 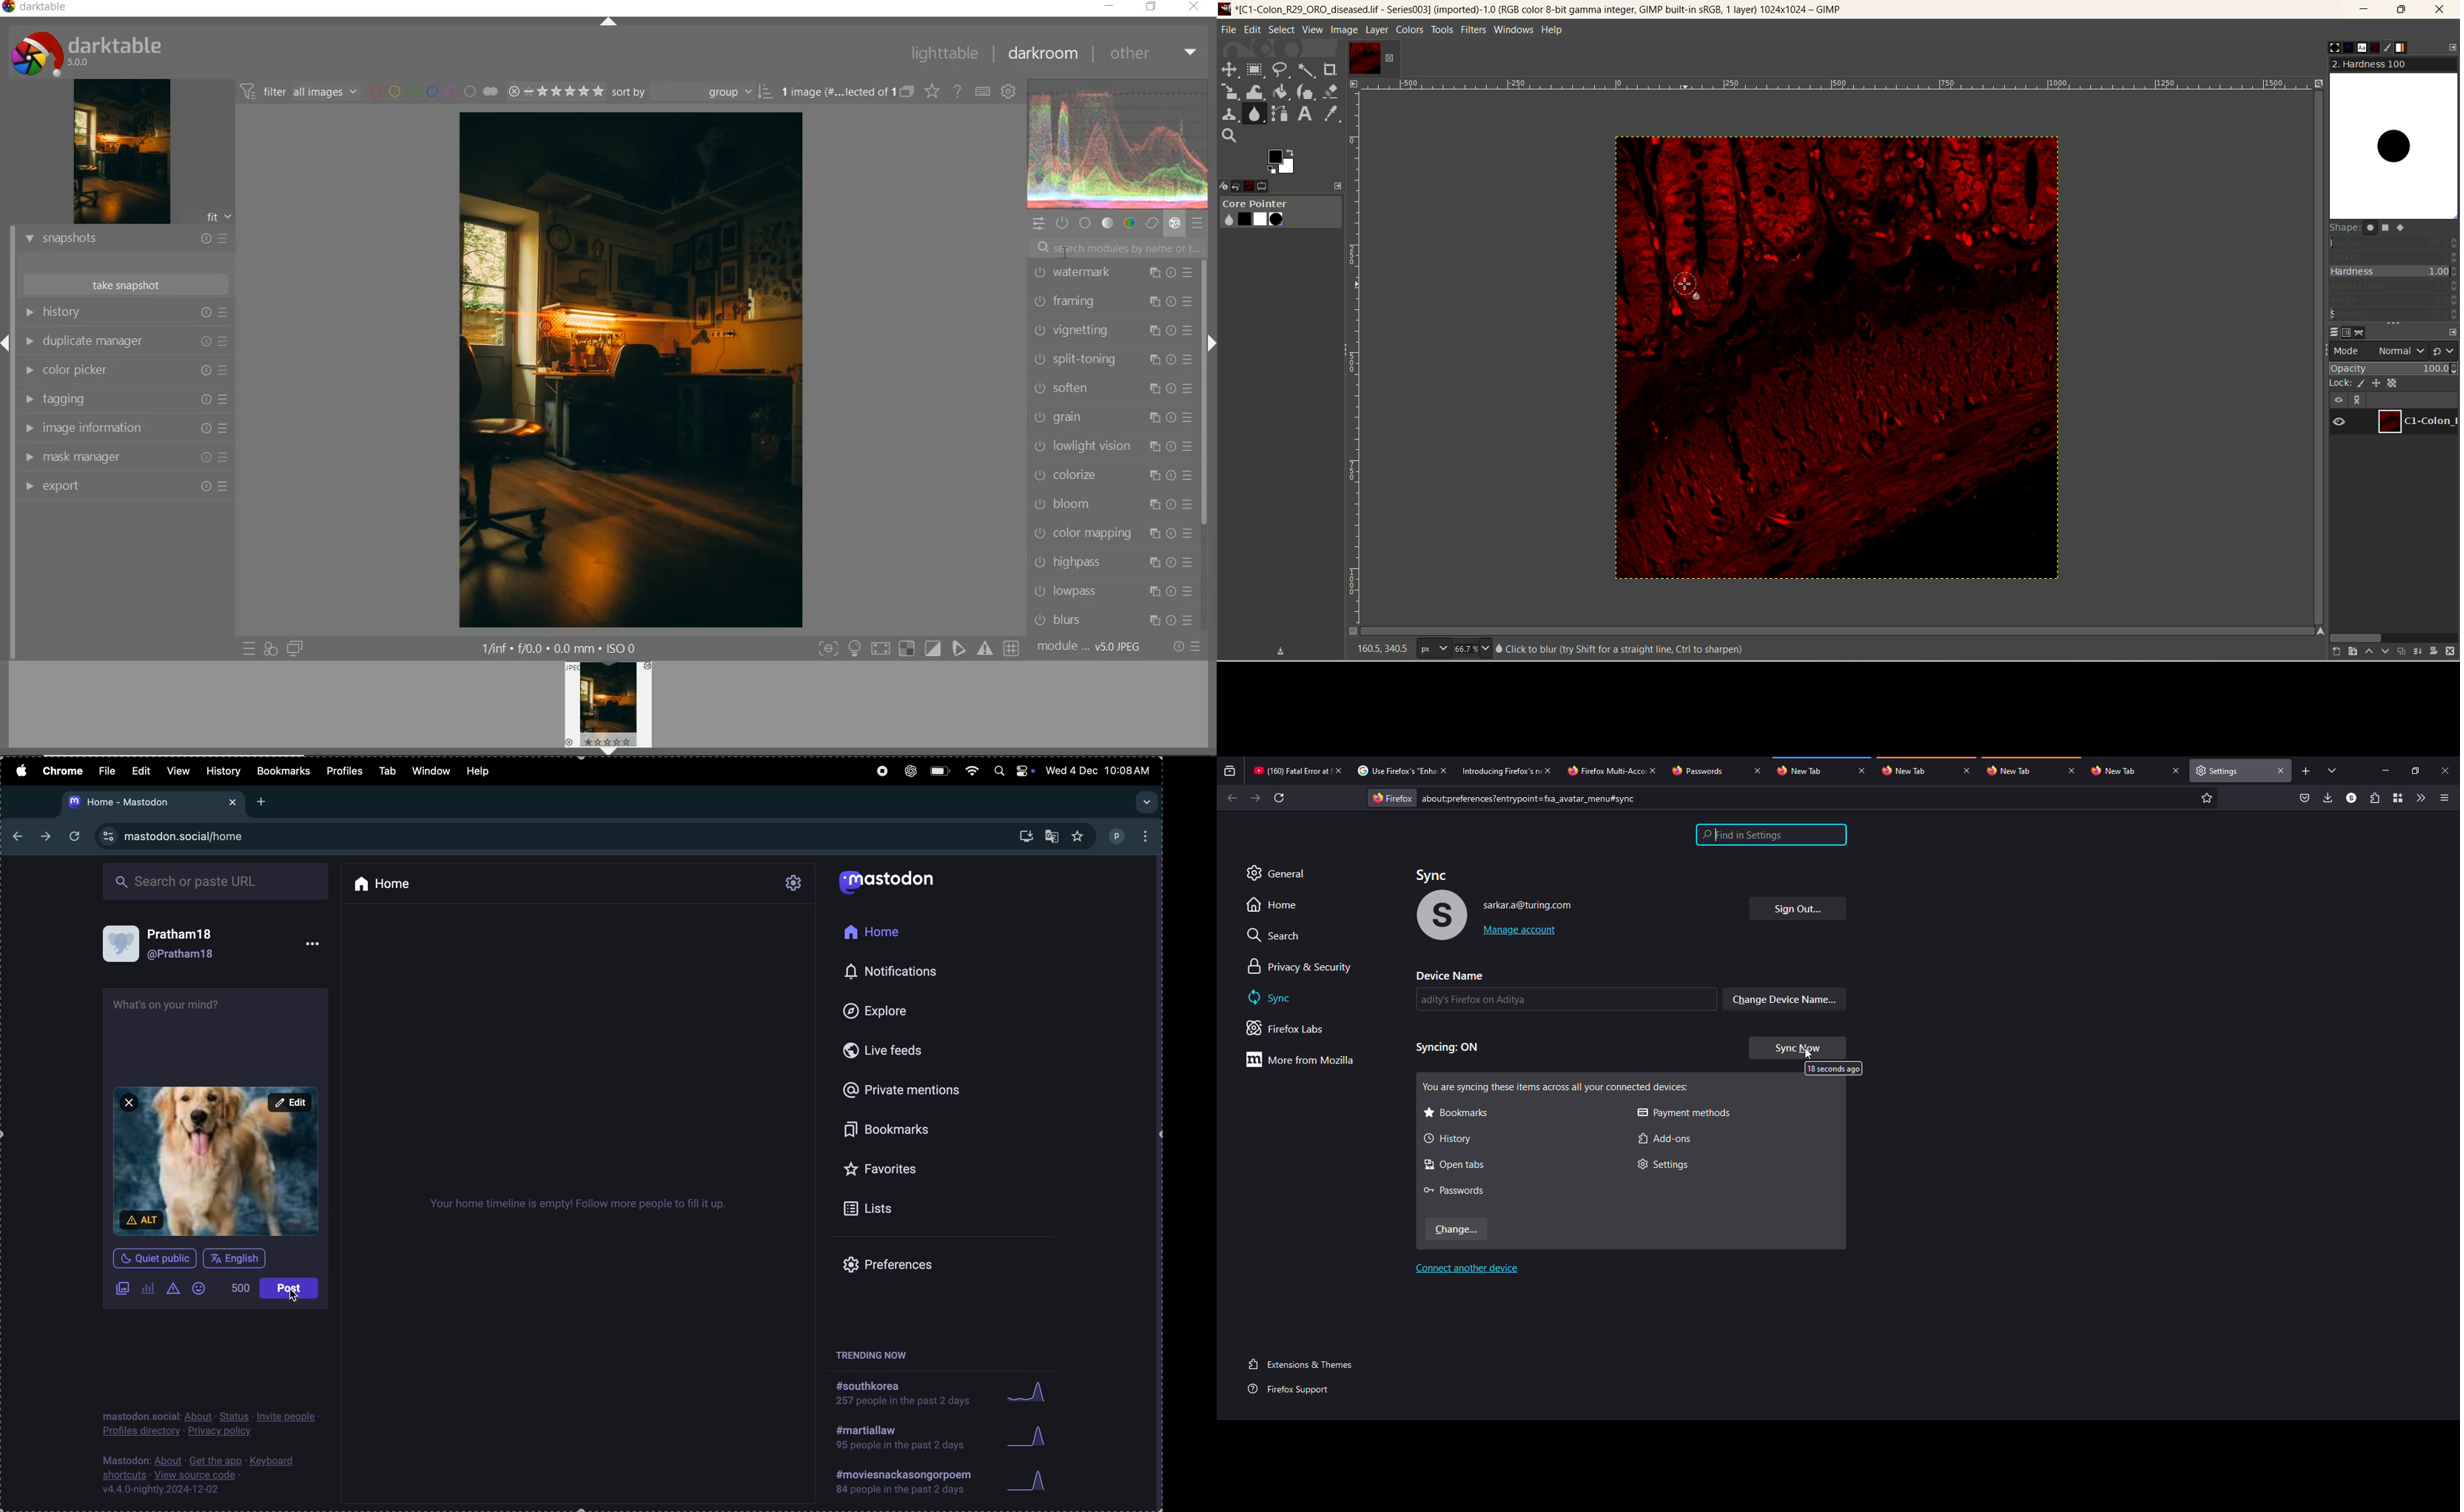 What do you see at coordinates (1275, 934) in the screenshot?
I see `search` at bounding box center [1275, 934].